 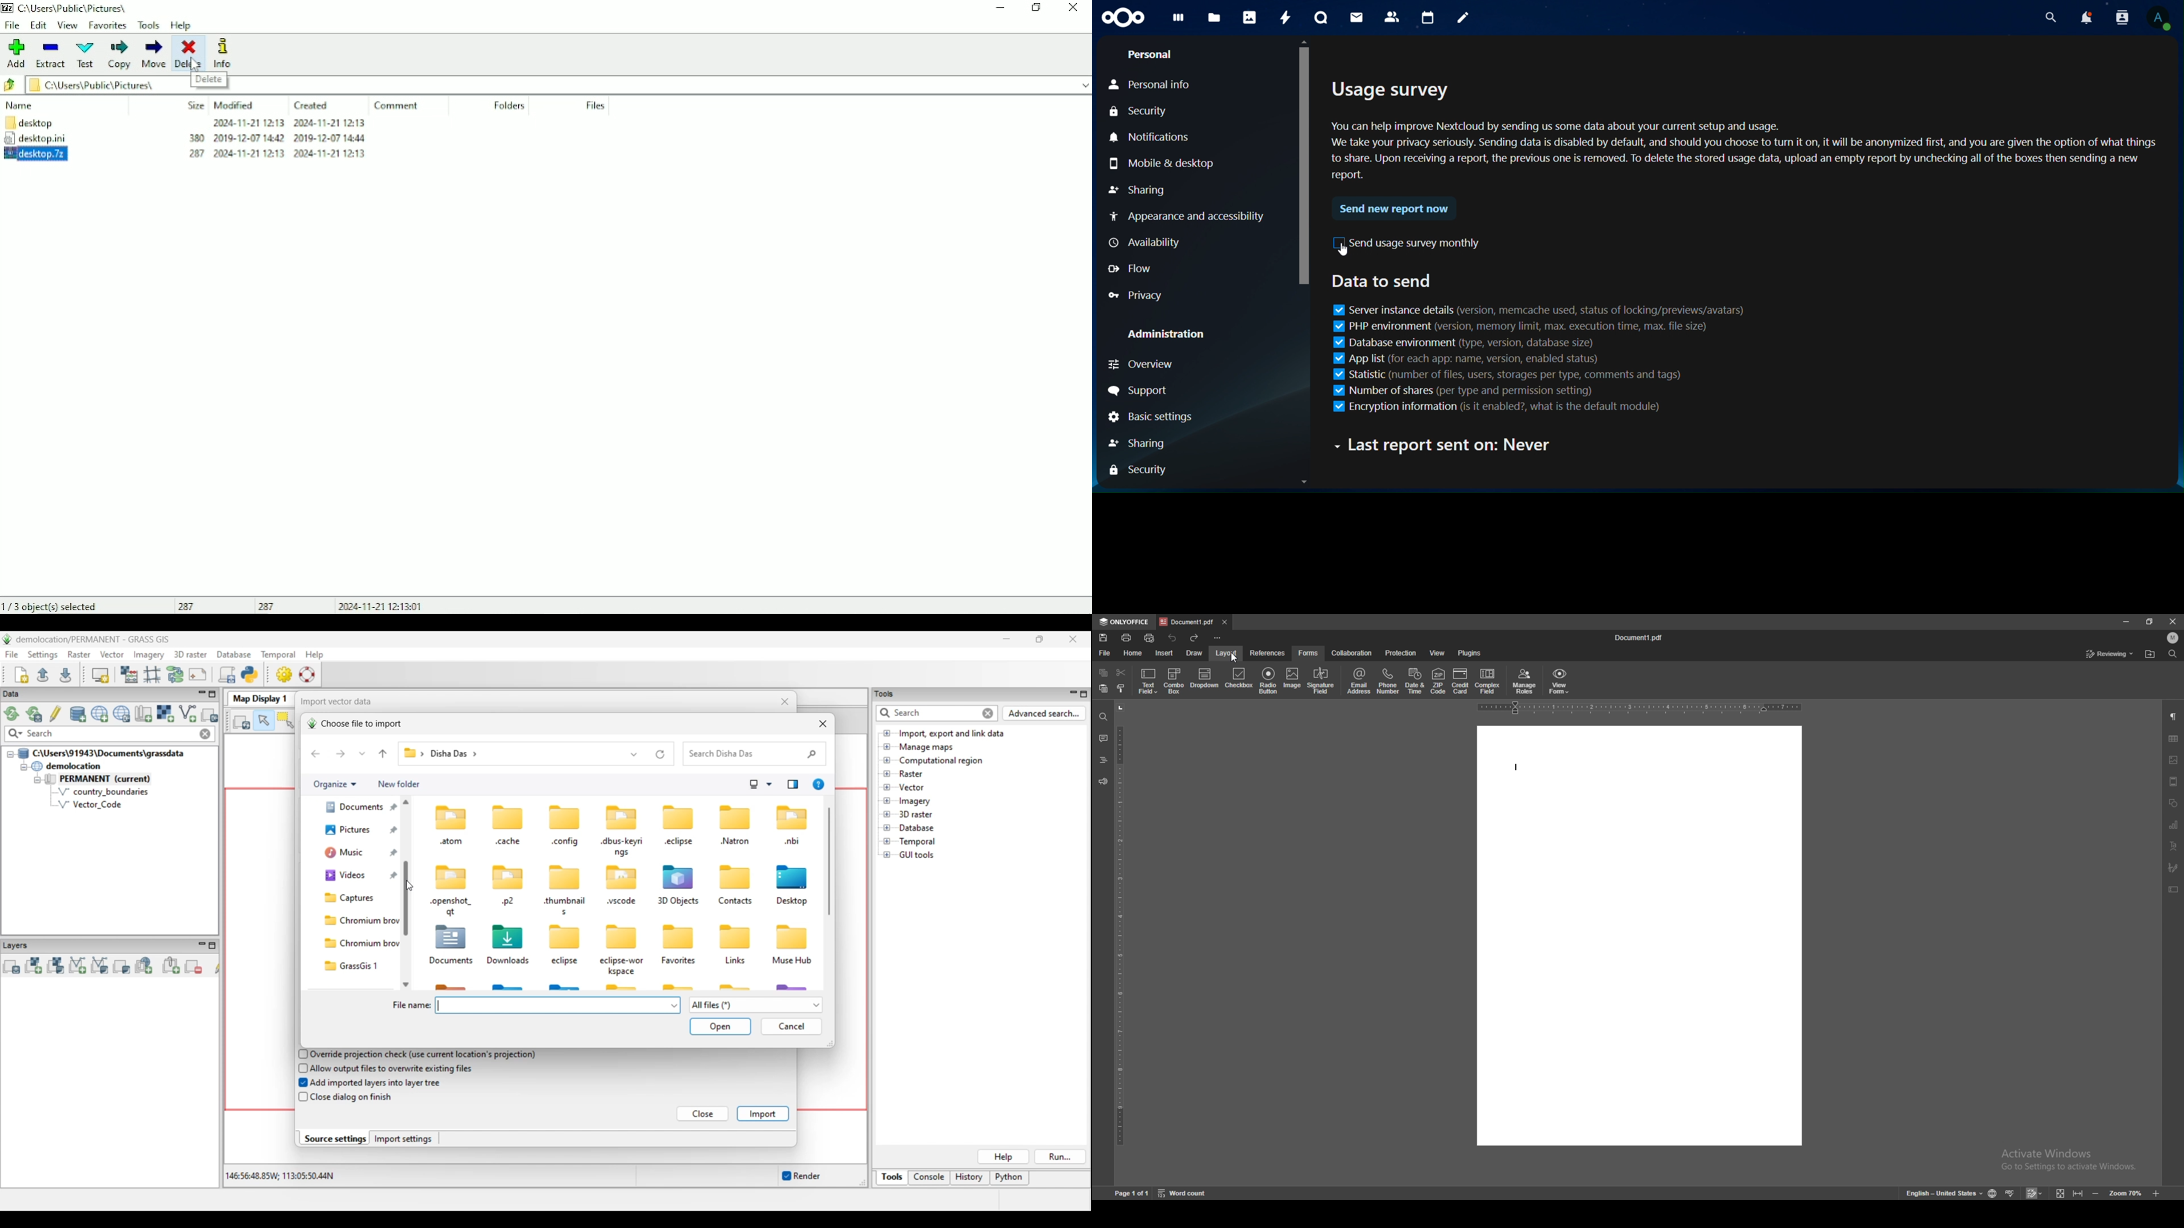 What do you see at coordinates (1351, 653) in the screenshot?
I see `collaboration` at bounding box center [1351, 653].